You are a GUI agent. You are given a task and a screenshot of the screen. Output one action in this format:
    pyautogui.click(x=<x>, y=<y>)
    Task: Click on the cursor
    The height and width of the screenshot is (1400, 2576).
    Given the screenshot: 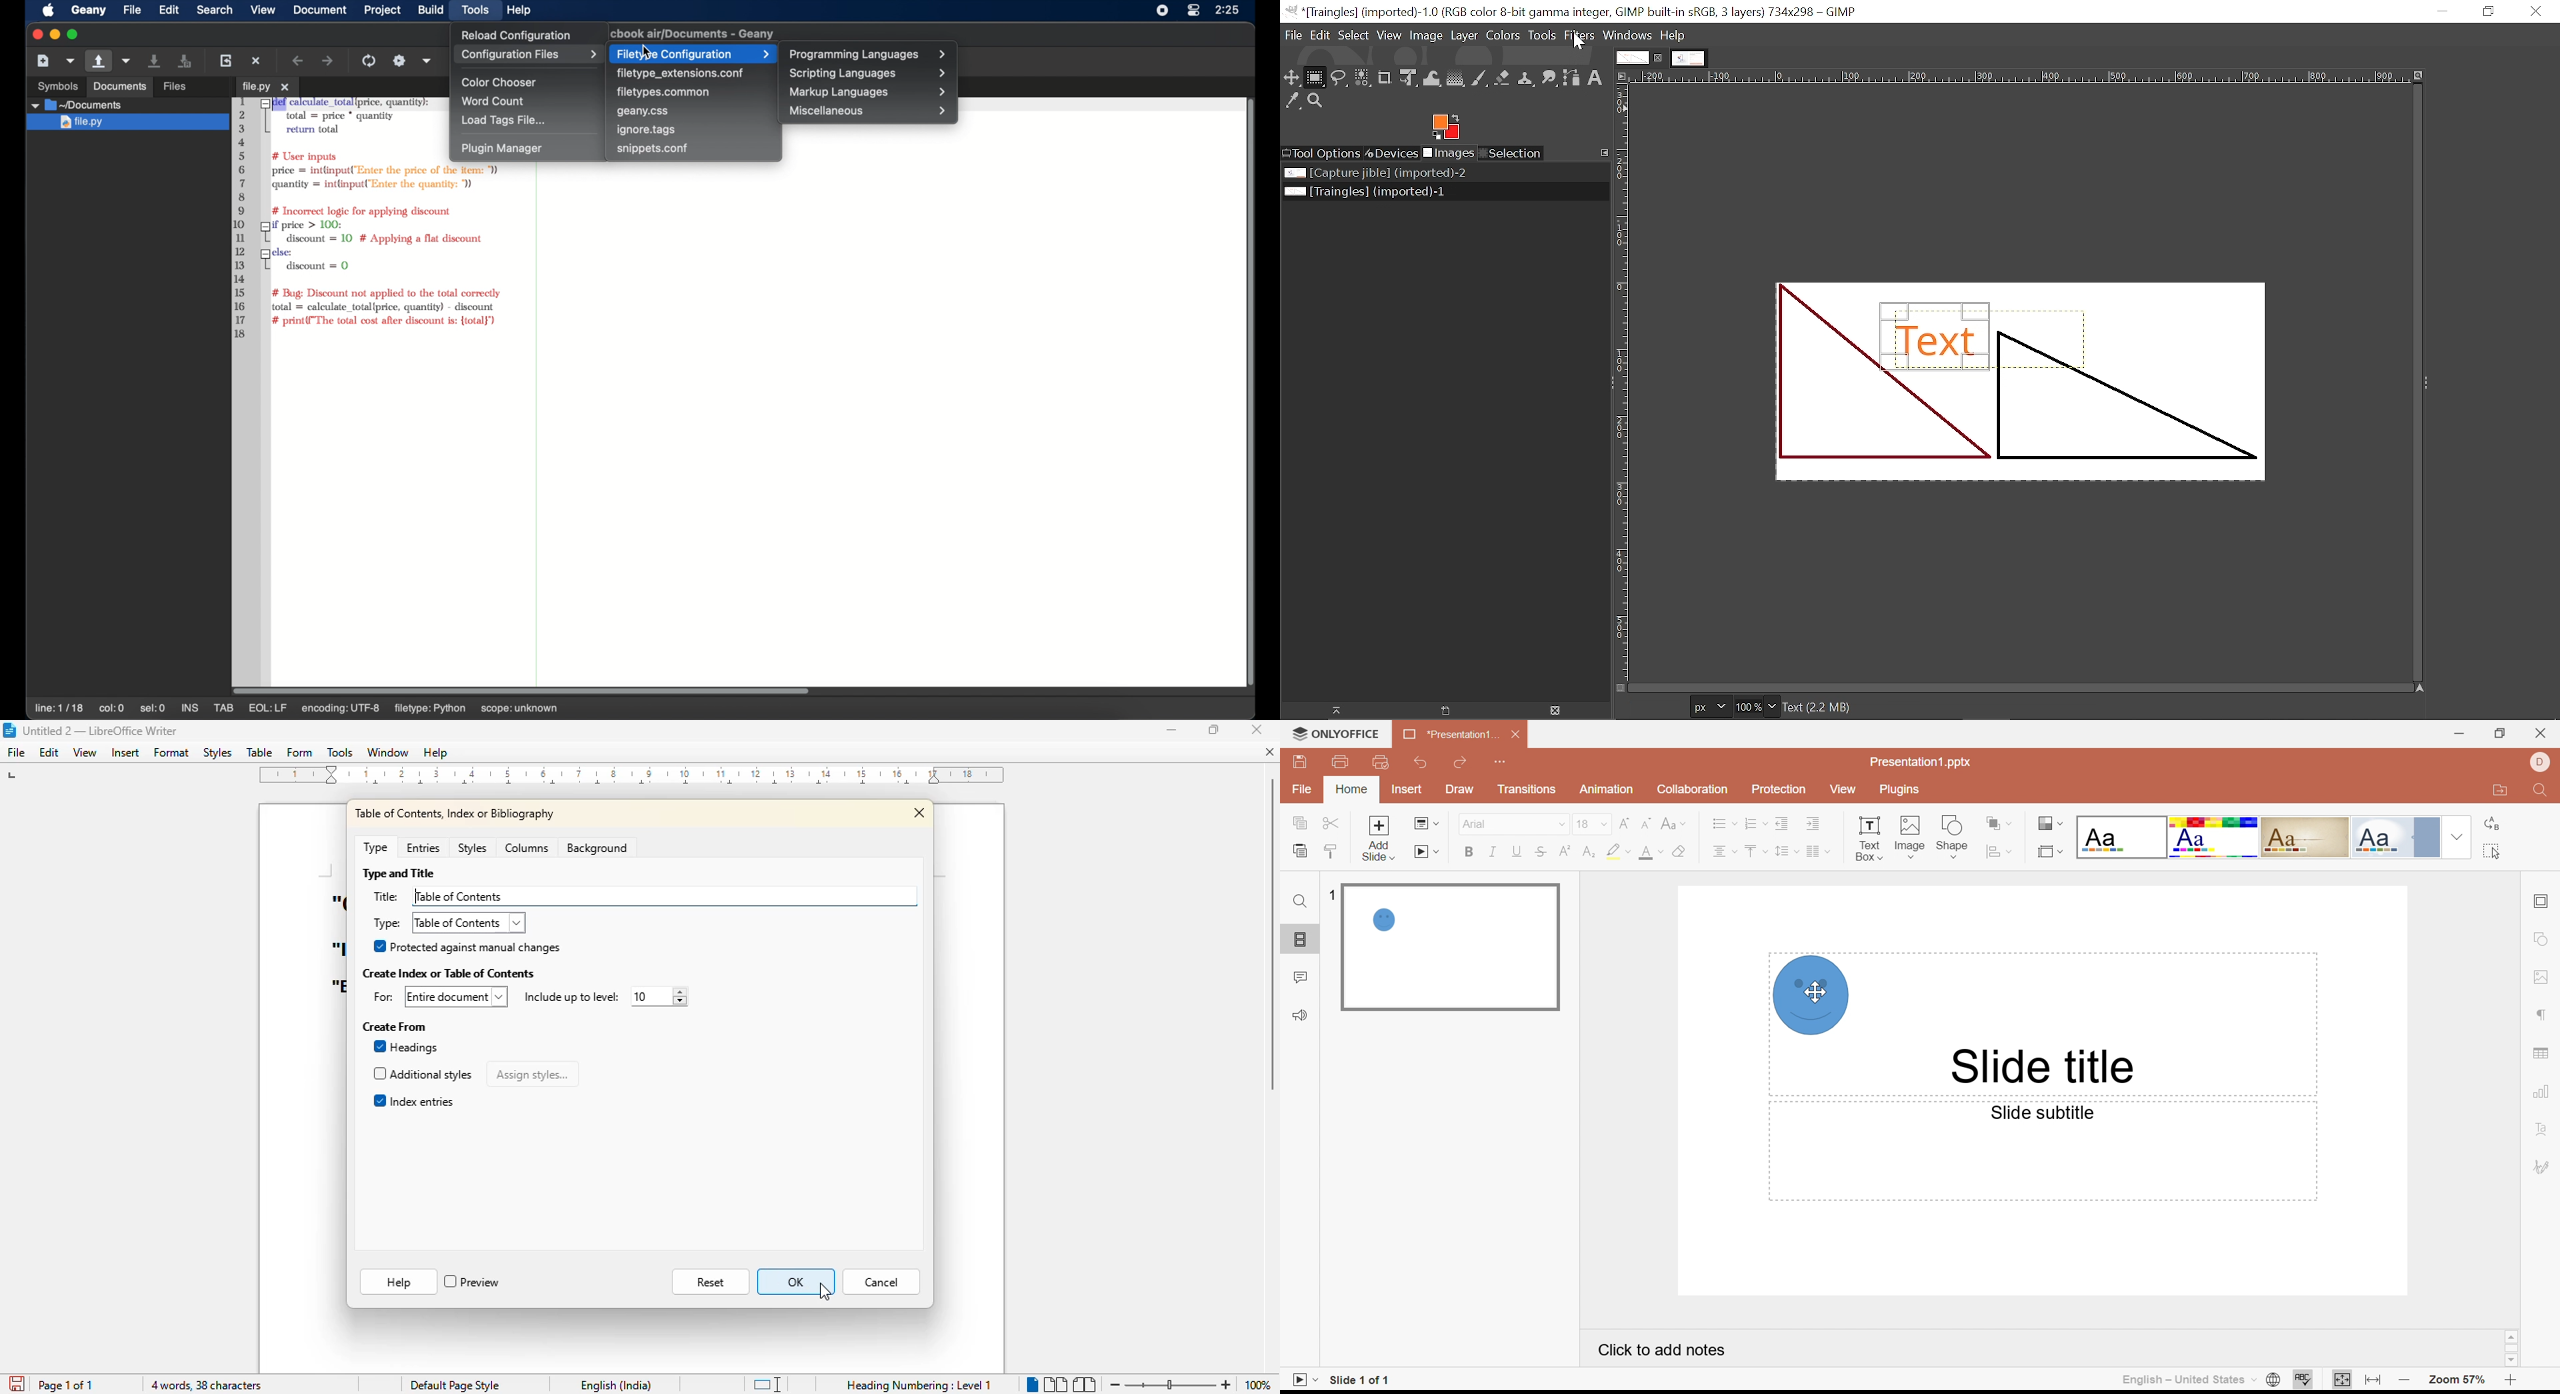 What is the action you would take?
    pyautogui.click(x=825, y=1293)
    